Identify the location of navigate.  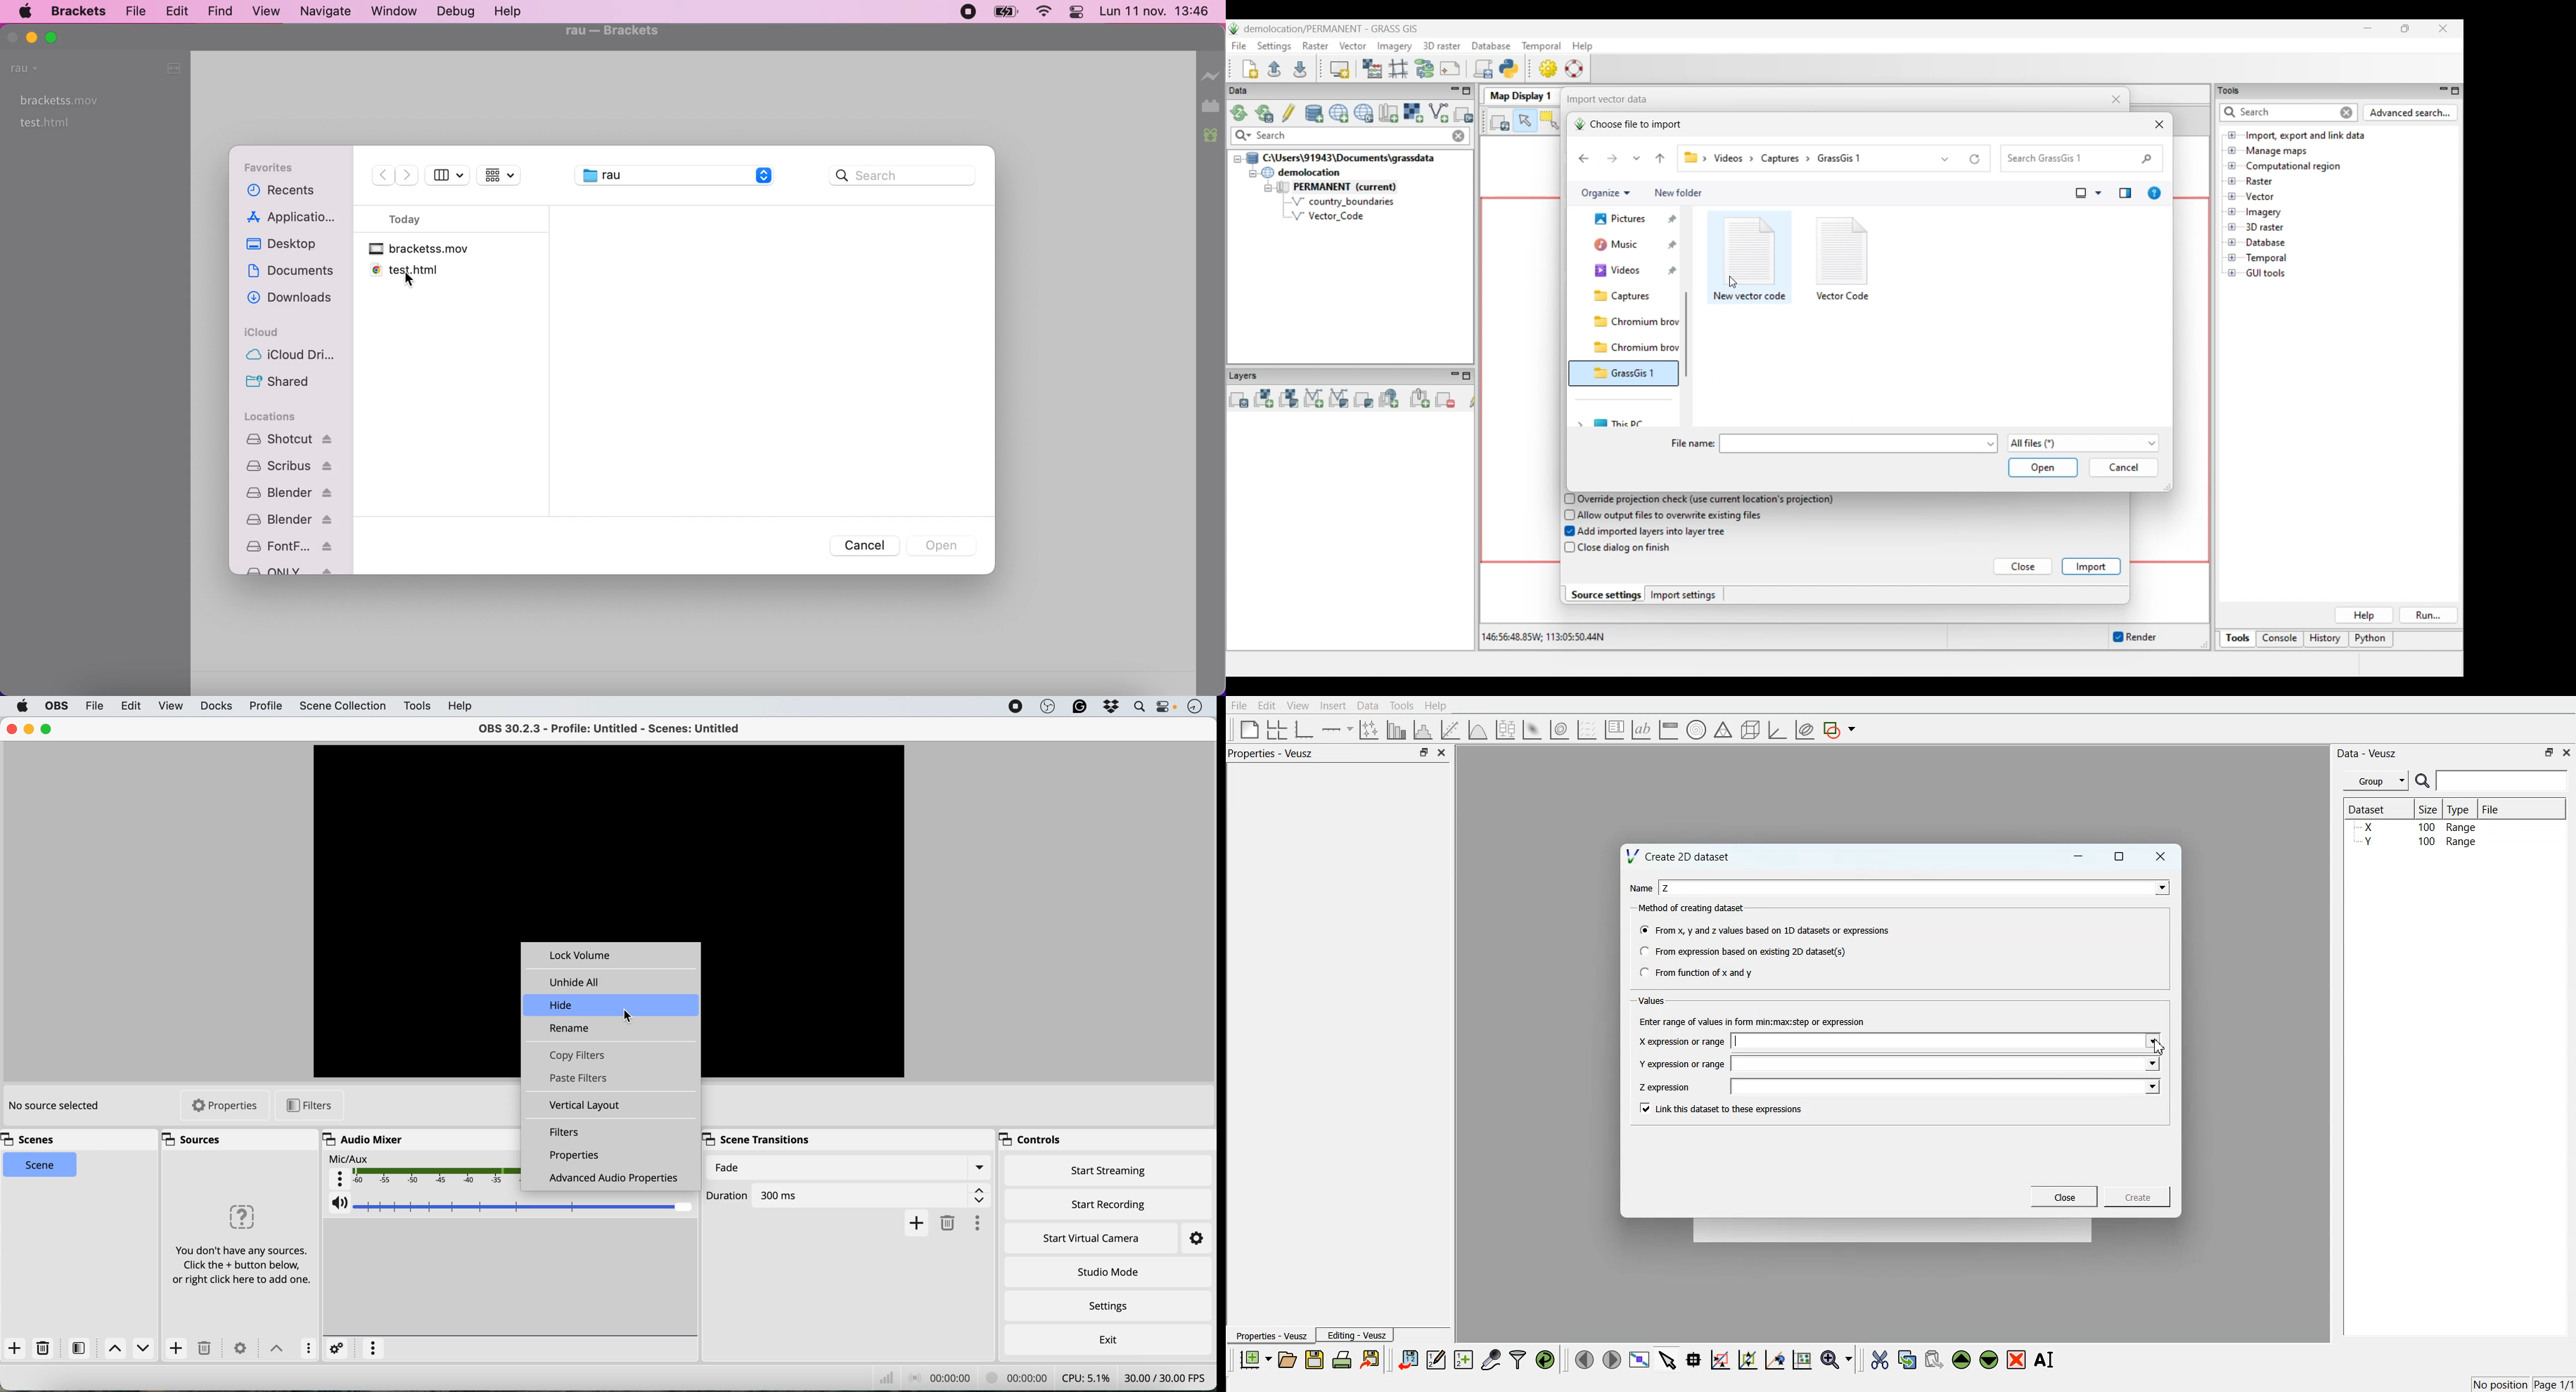
(327, 12).